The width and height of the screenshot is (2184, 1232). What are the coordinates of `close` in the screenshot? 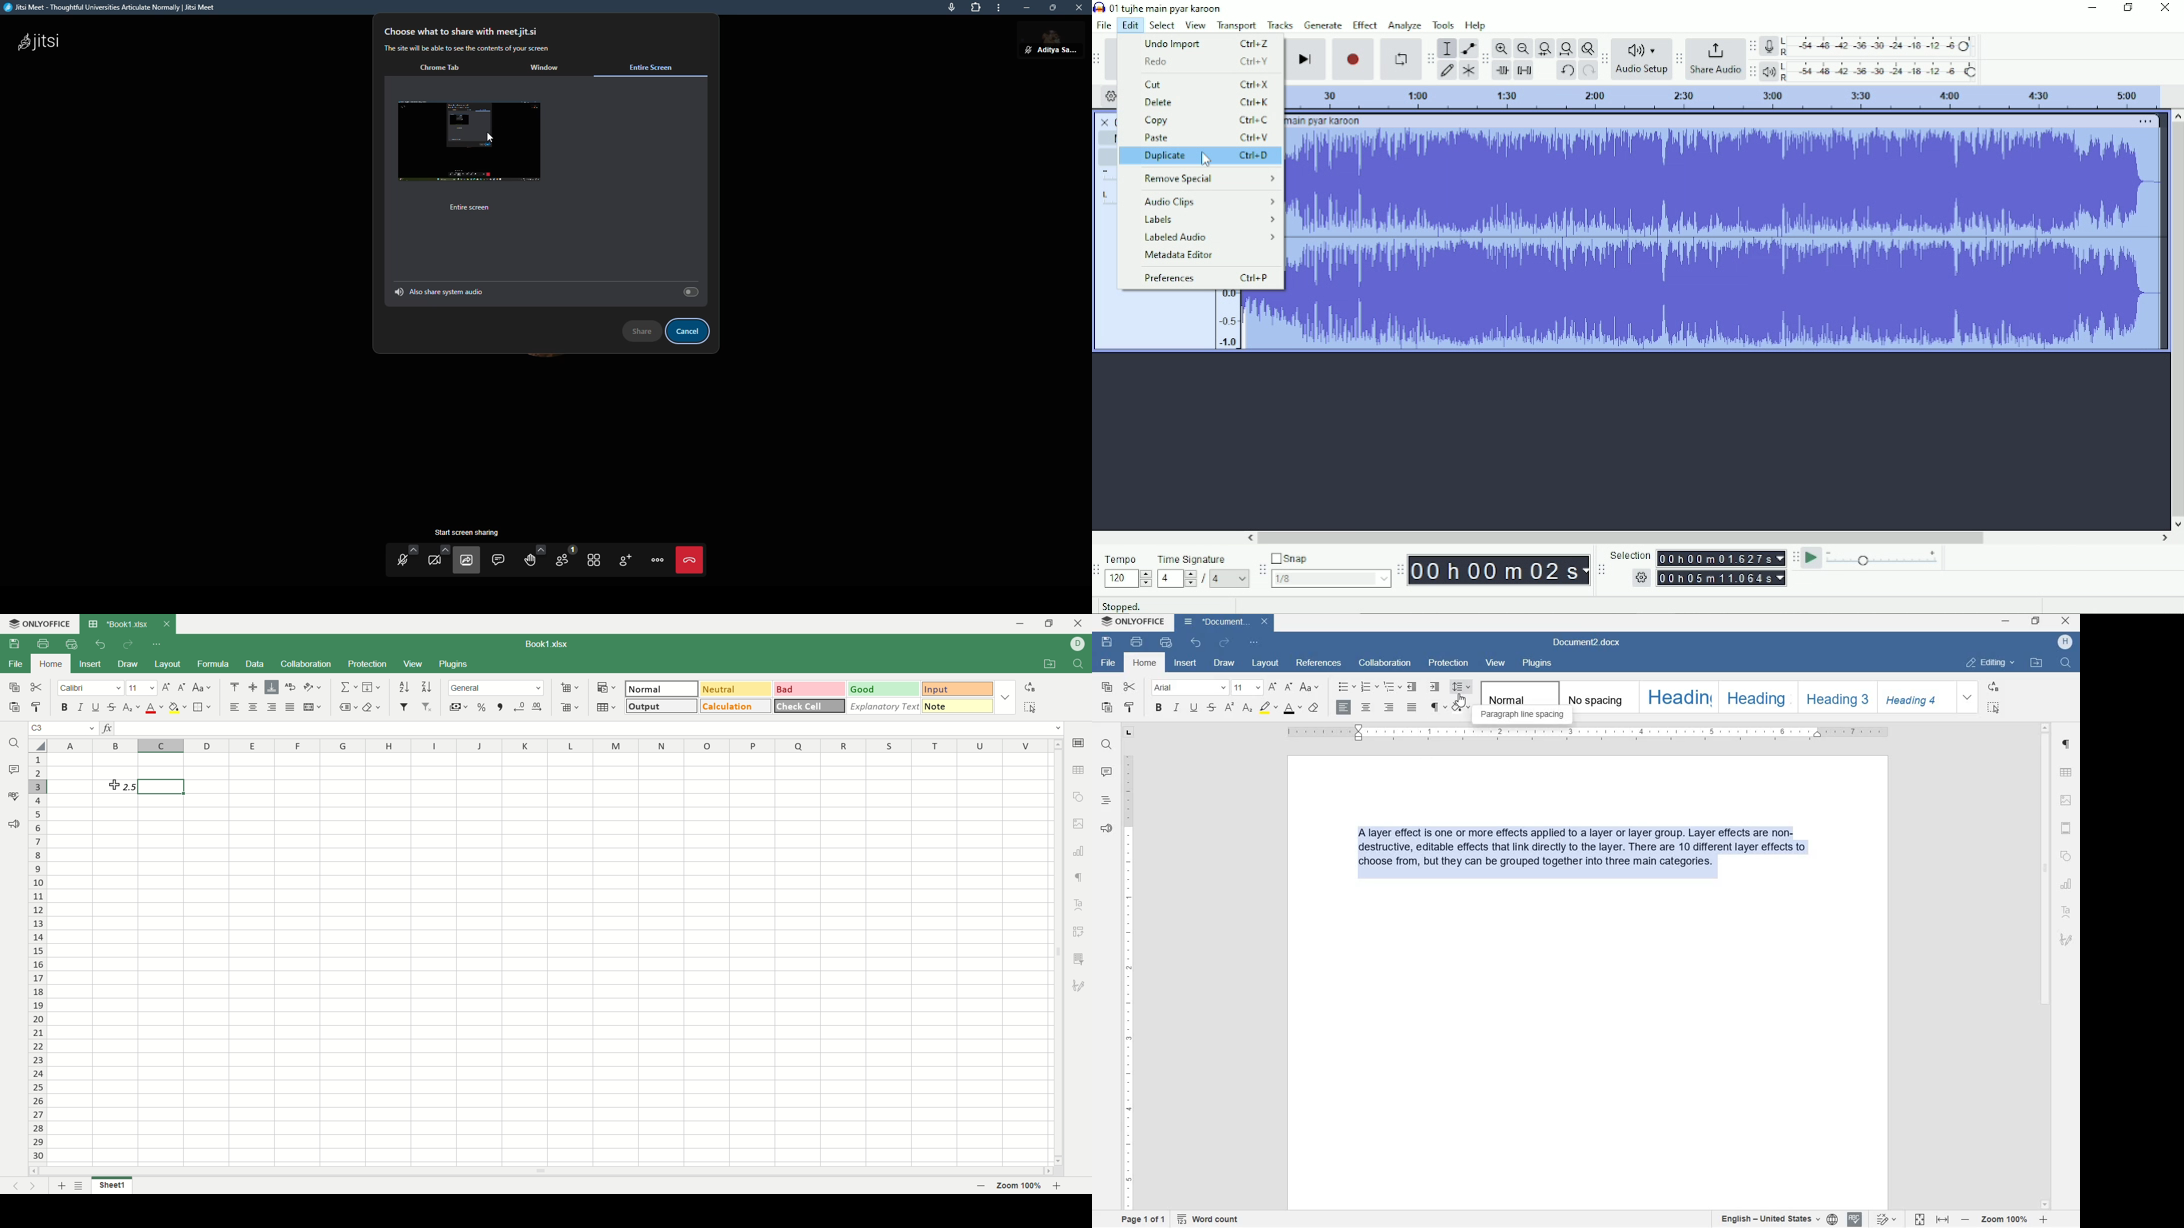 It's located at (1078, 625).